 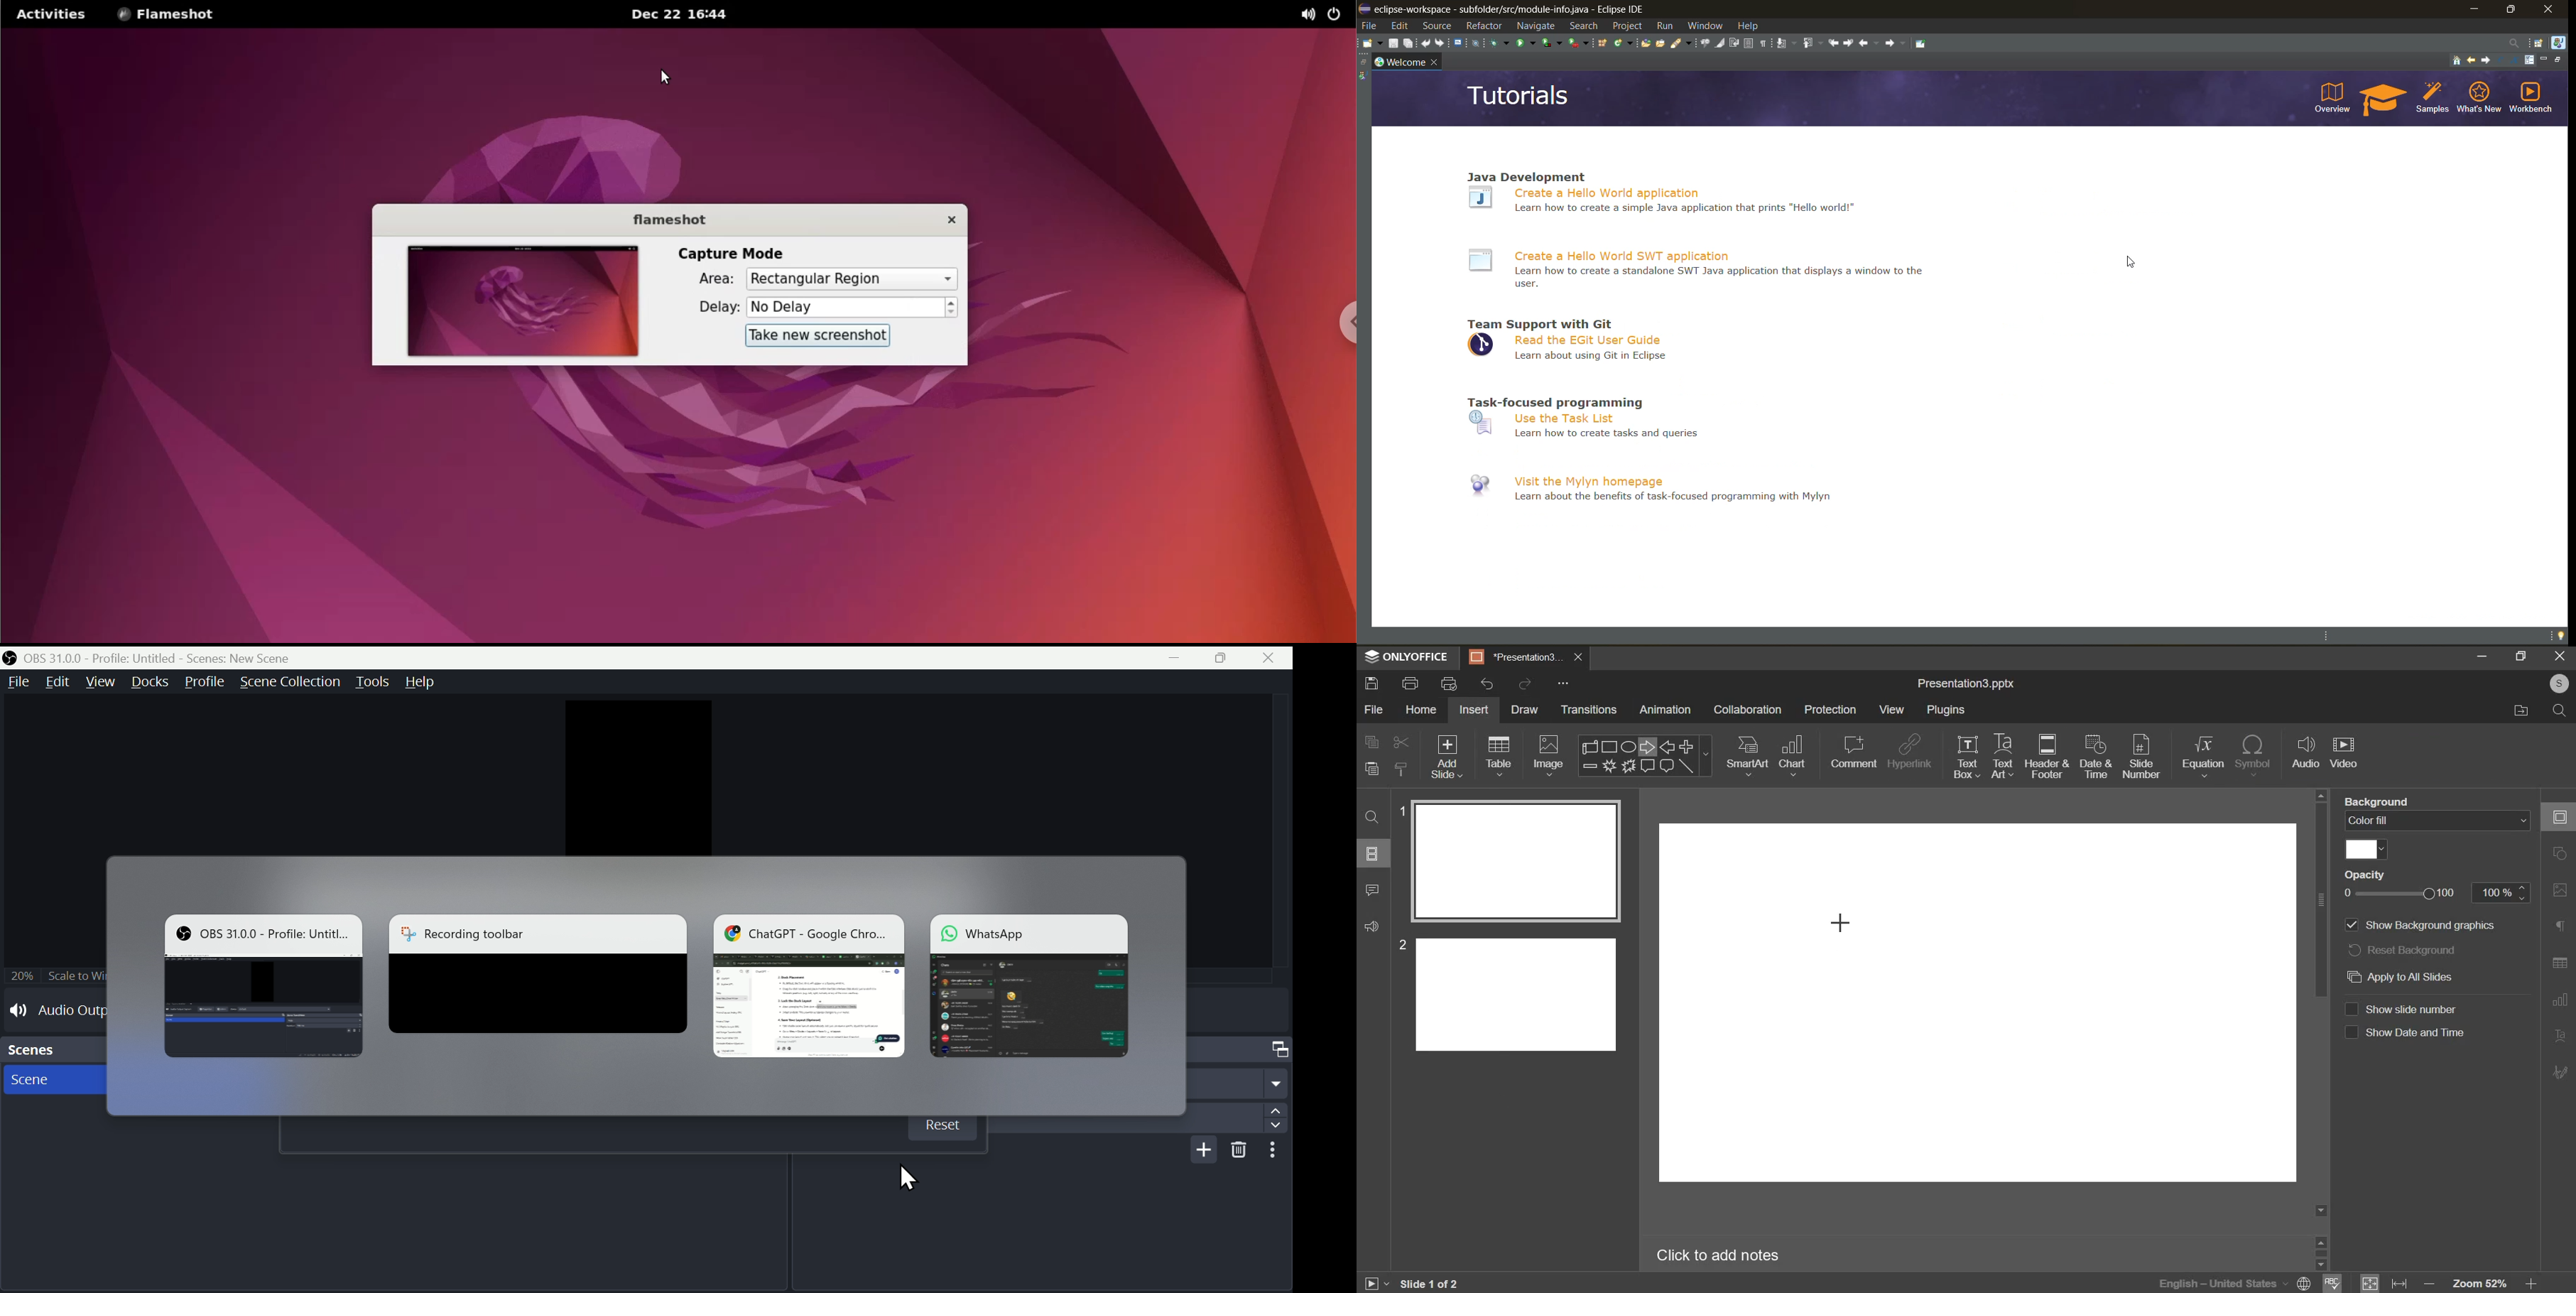 What do you see at coordinates (1402, 27) in the screenshot?
I see `edit` at bounding box center [1402, 27].